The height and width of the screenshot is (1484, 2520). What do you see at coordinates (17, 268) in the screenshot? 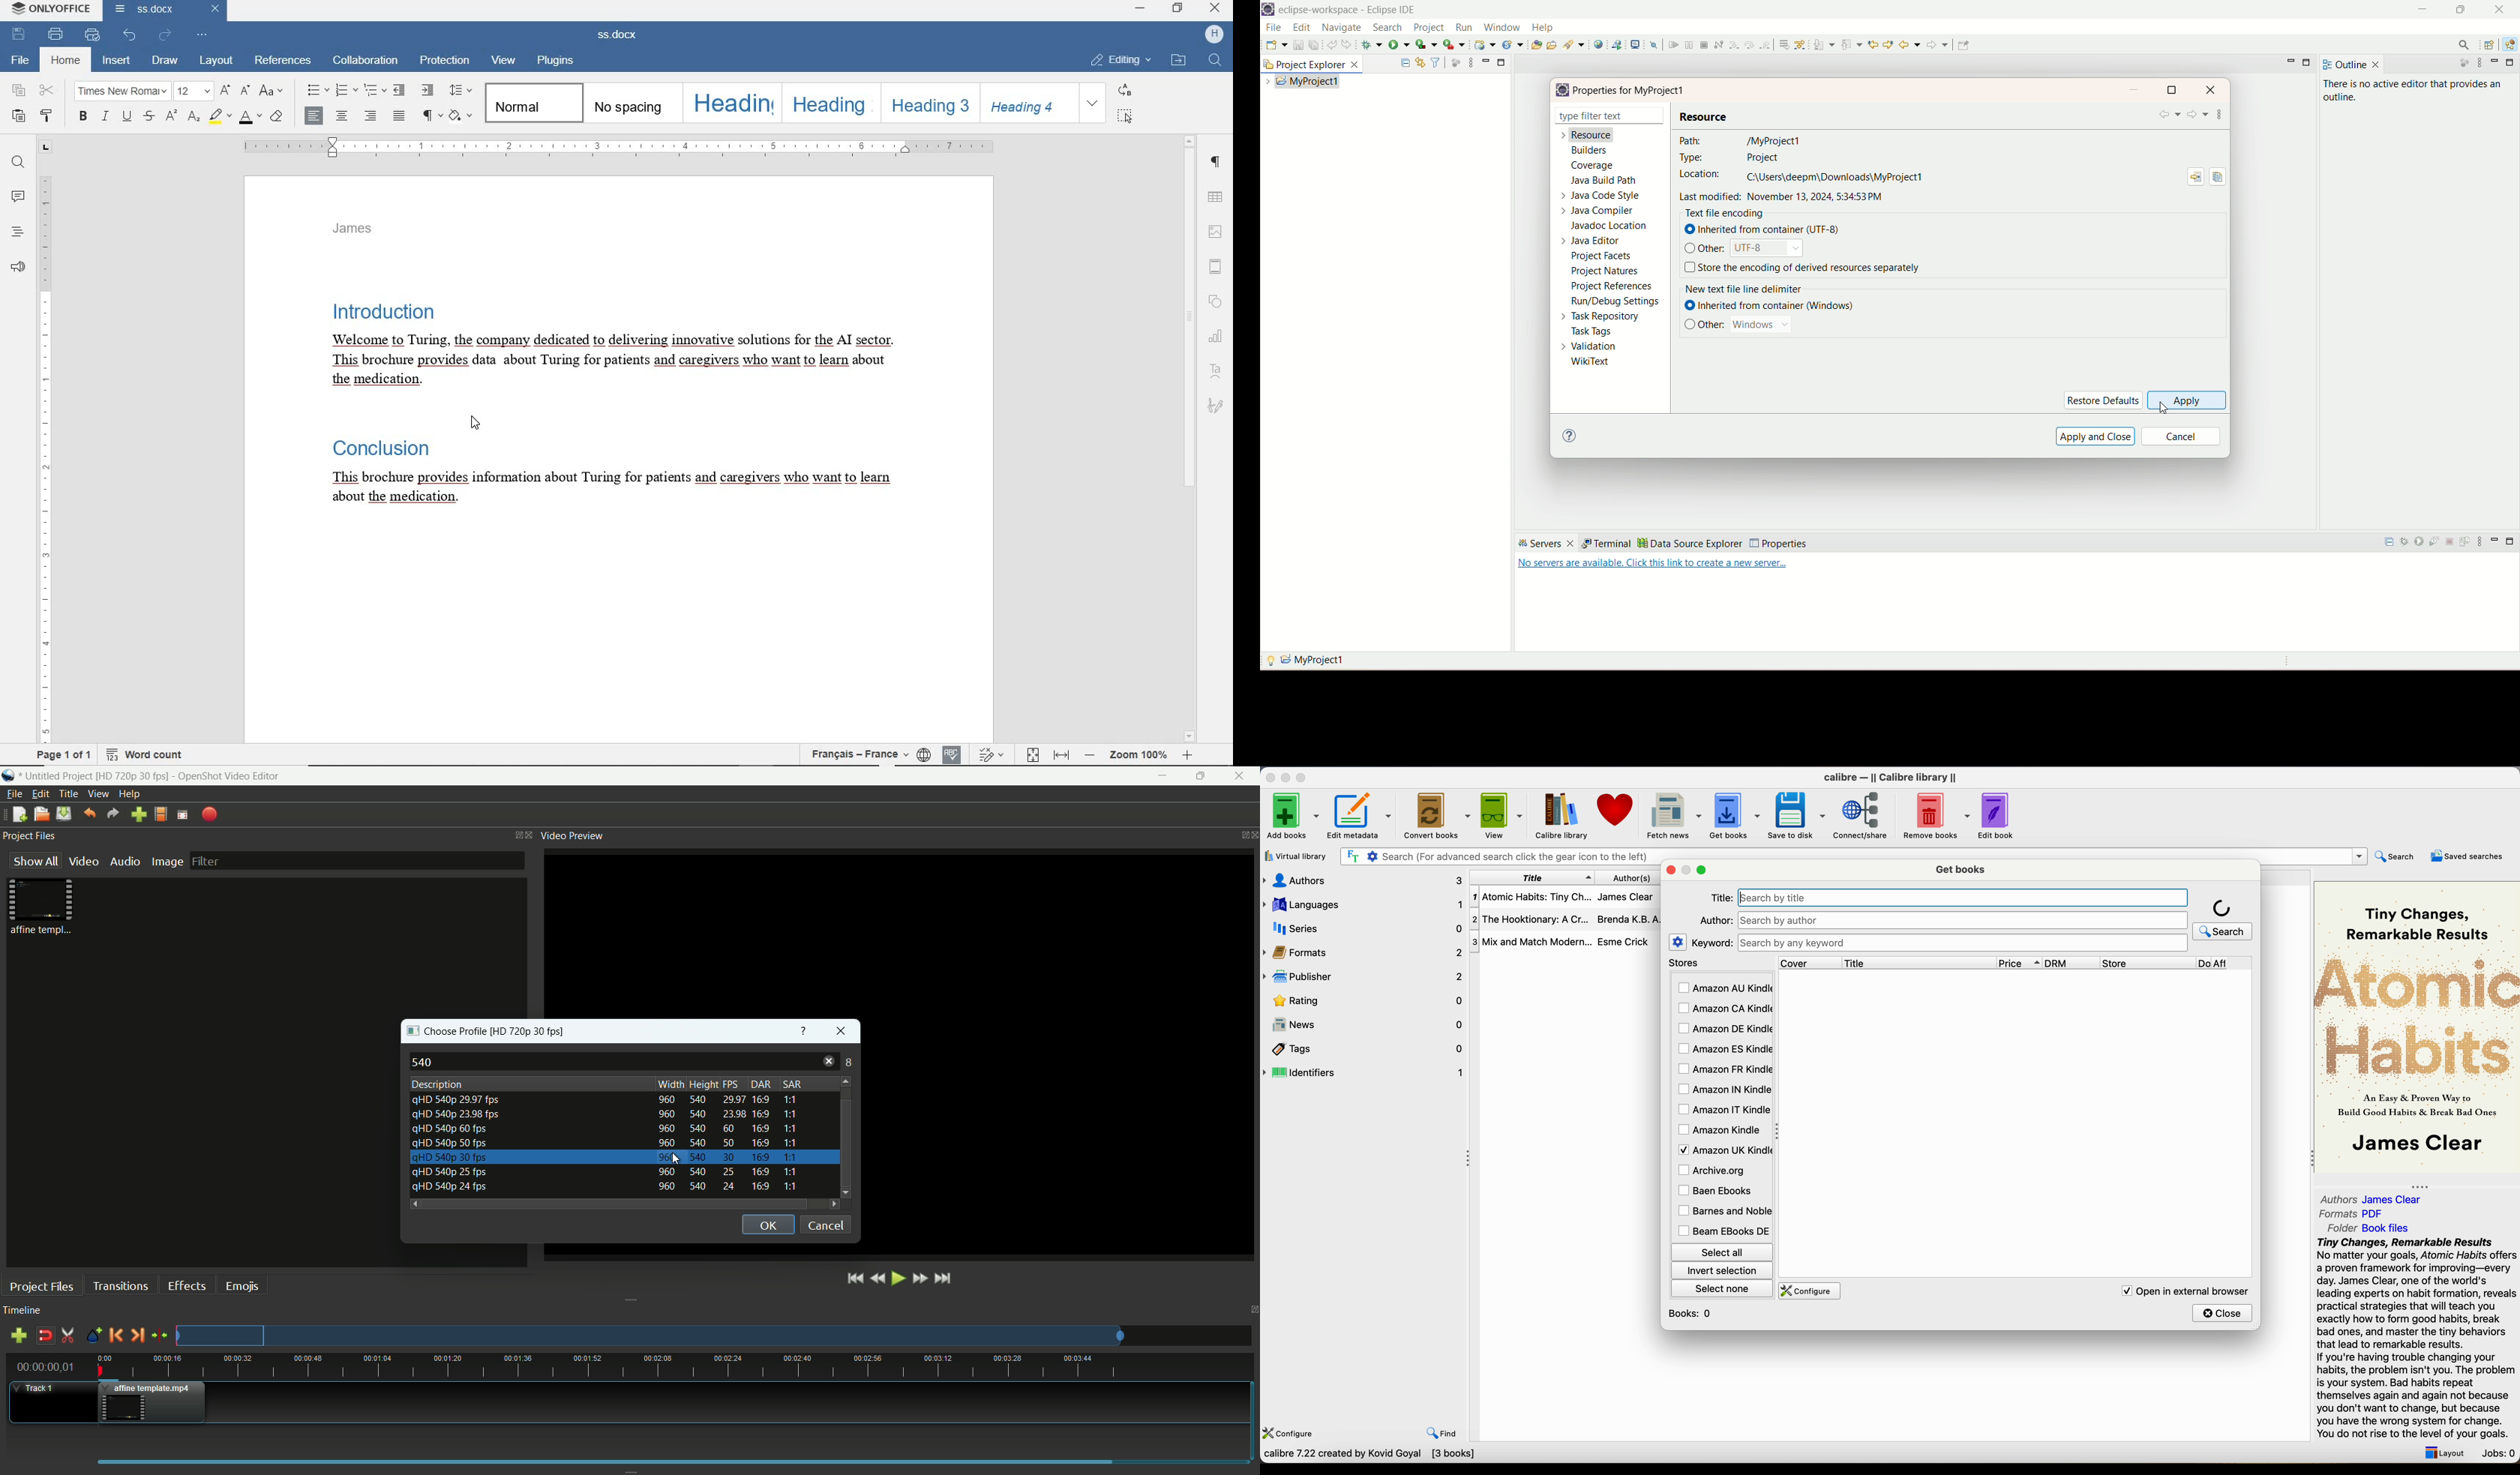
I see `FEEDBACK & SUPPORT` at bounding box center [17, 268].